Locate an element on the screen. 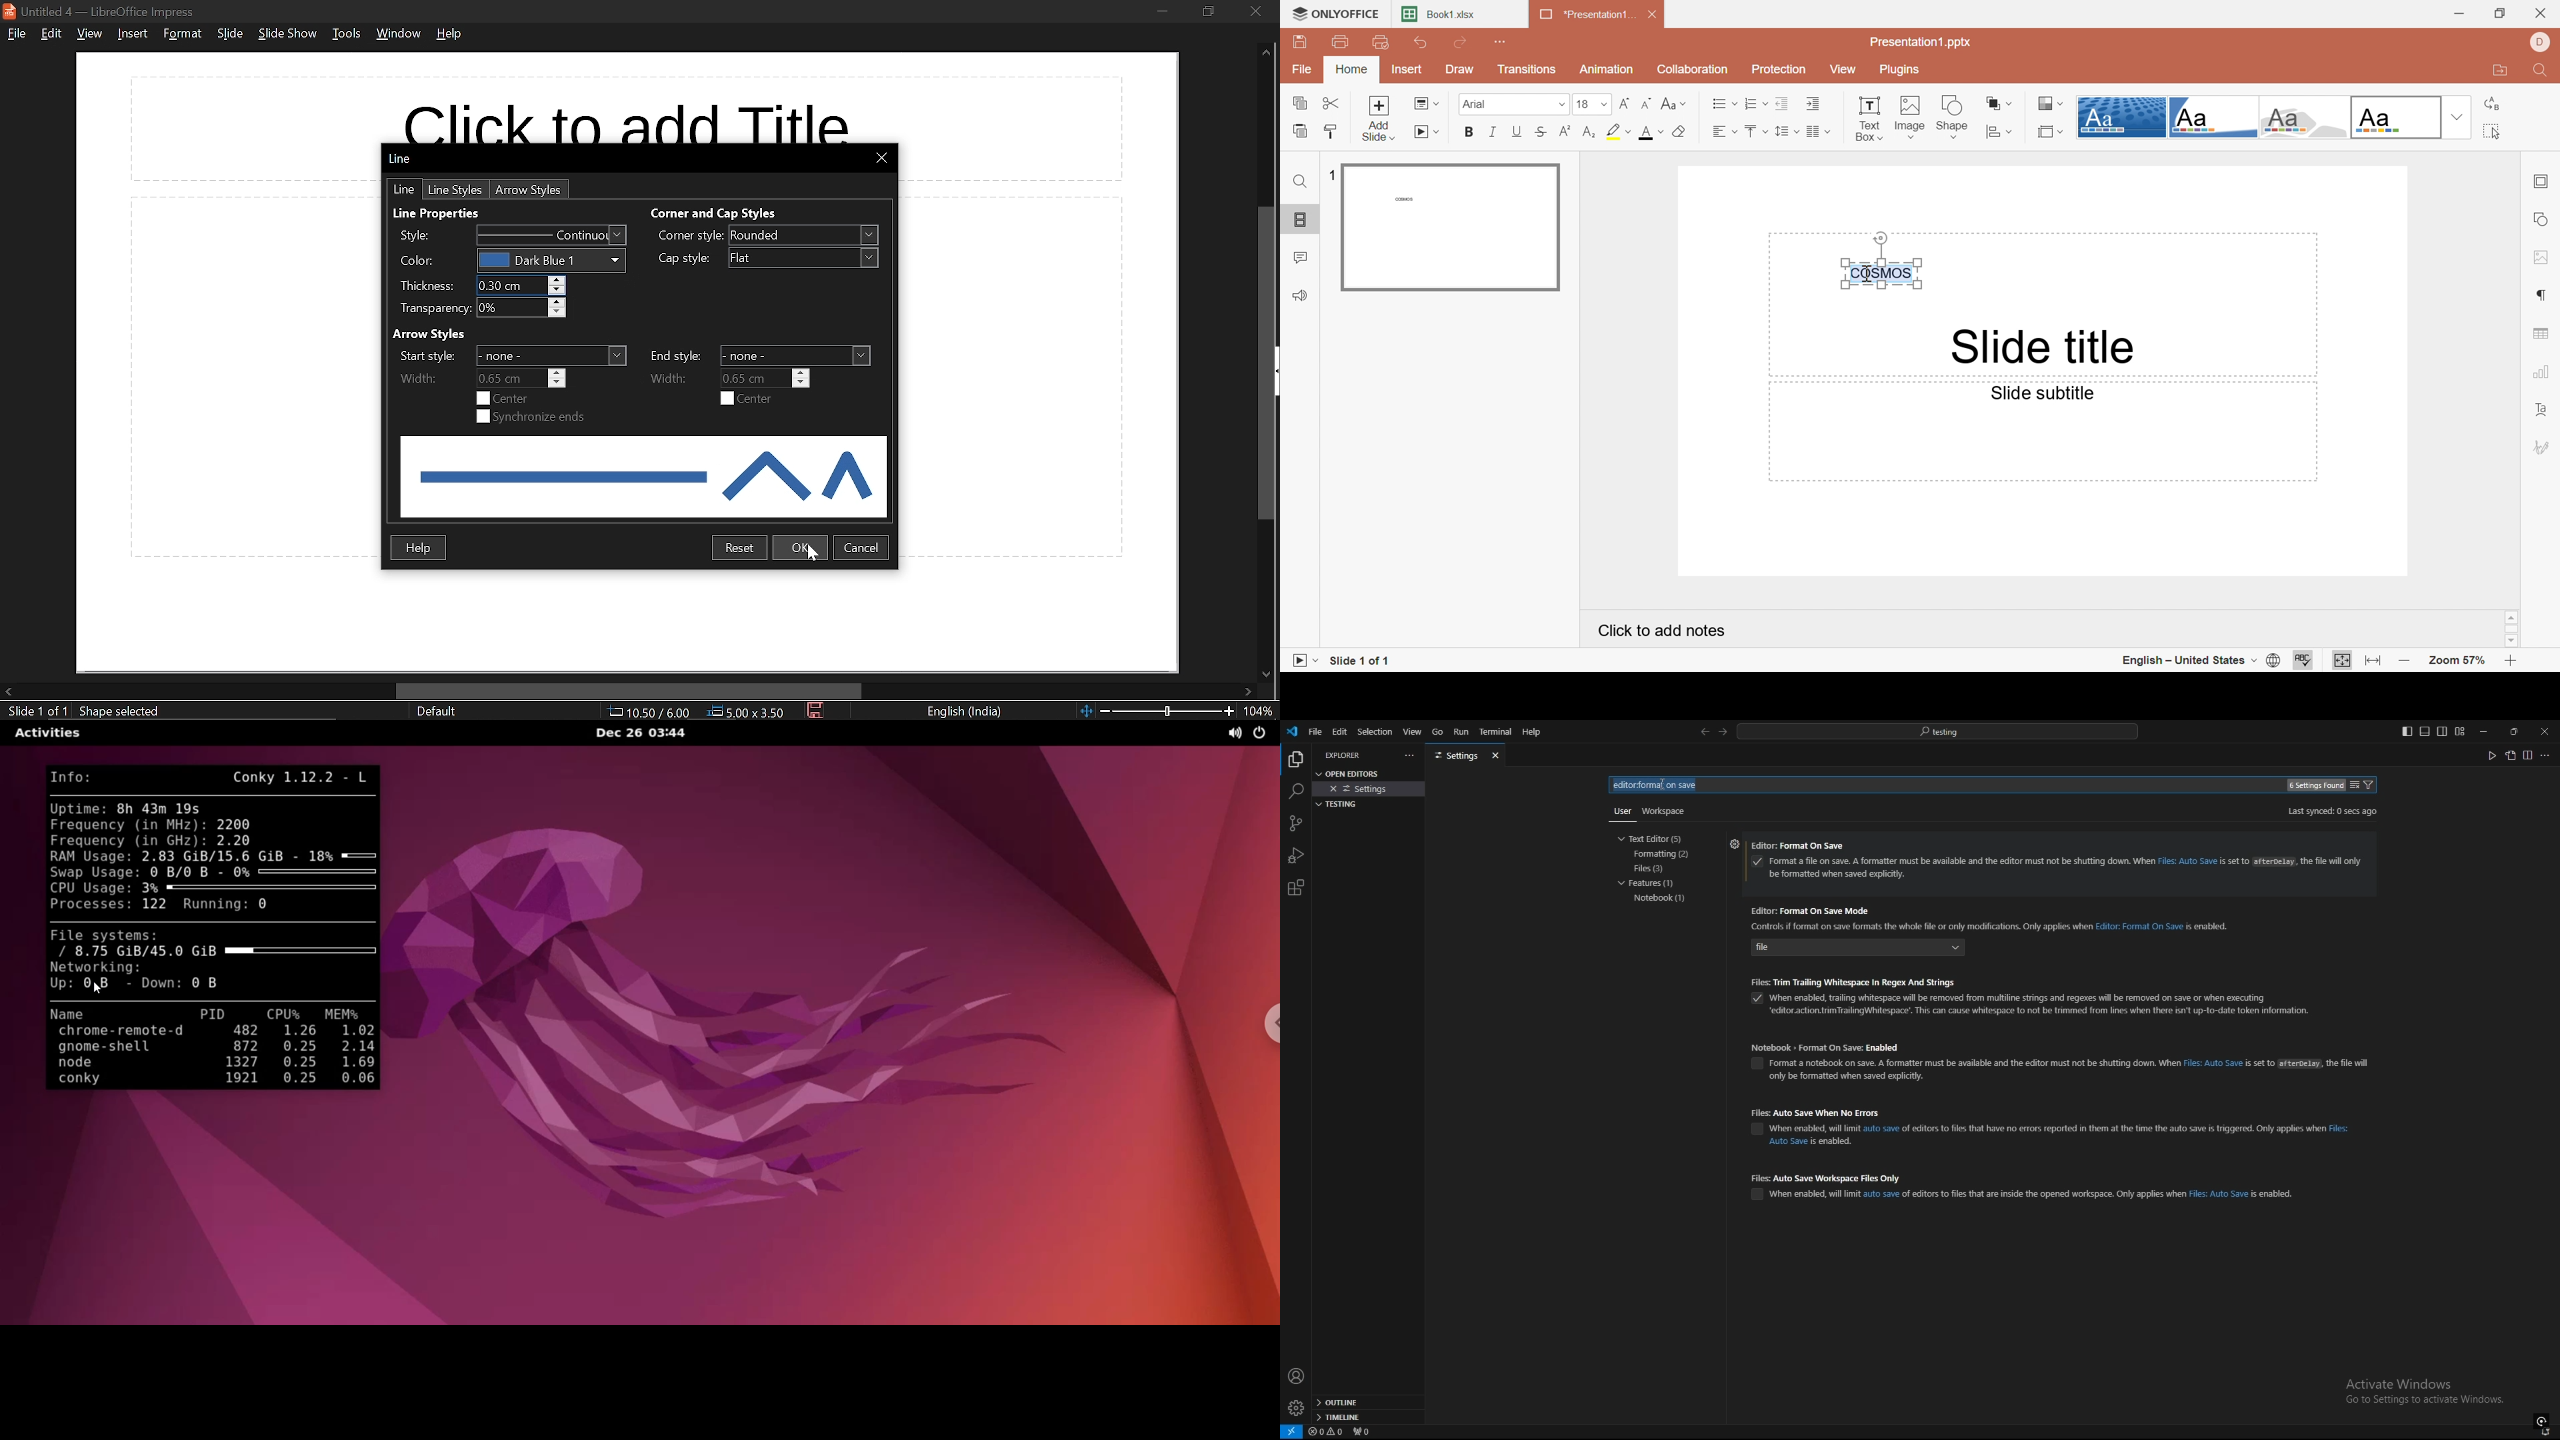 This screenshot has height=1456, width=2576. Highlight color is located at coordinates (1618, 131).